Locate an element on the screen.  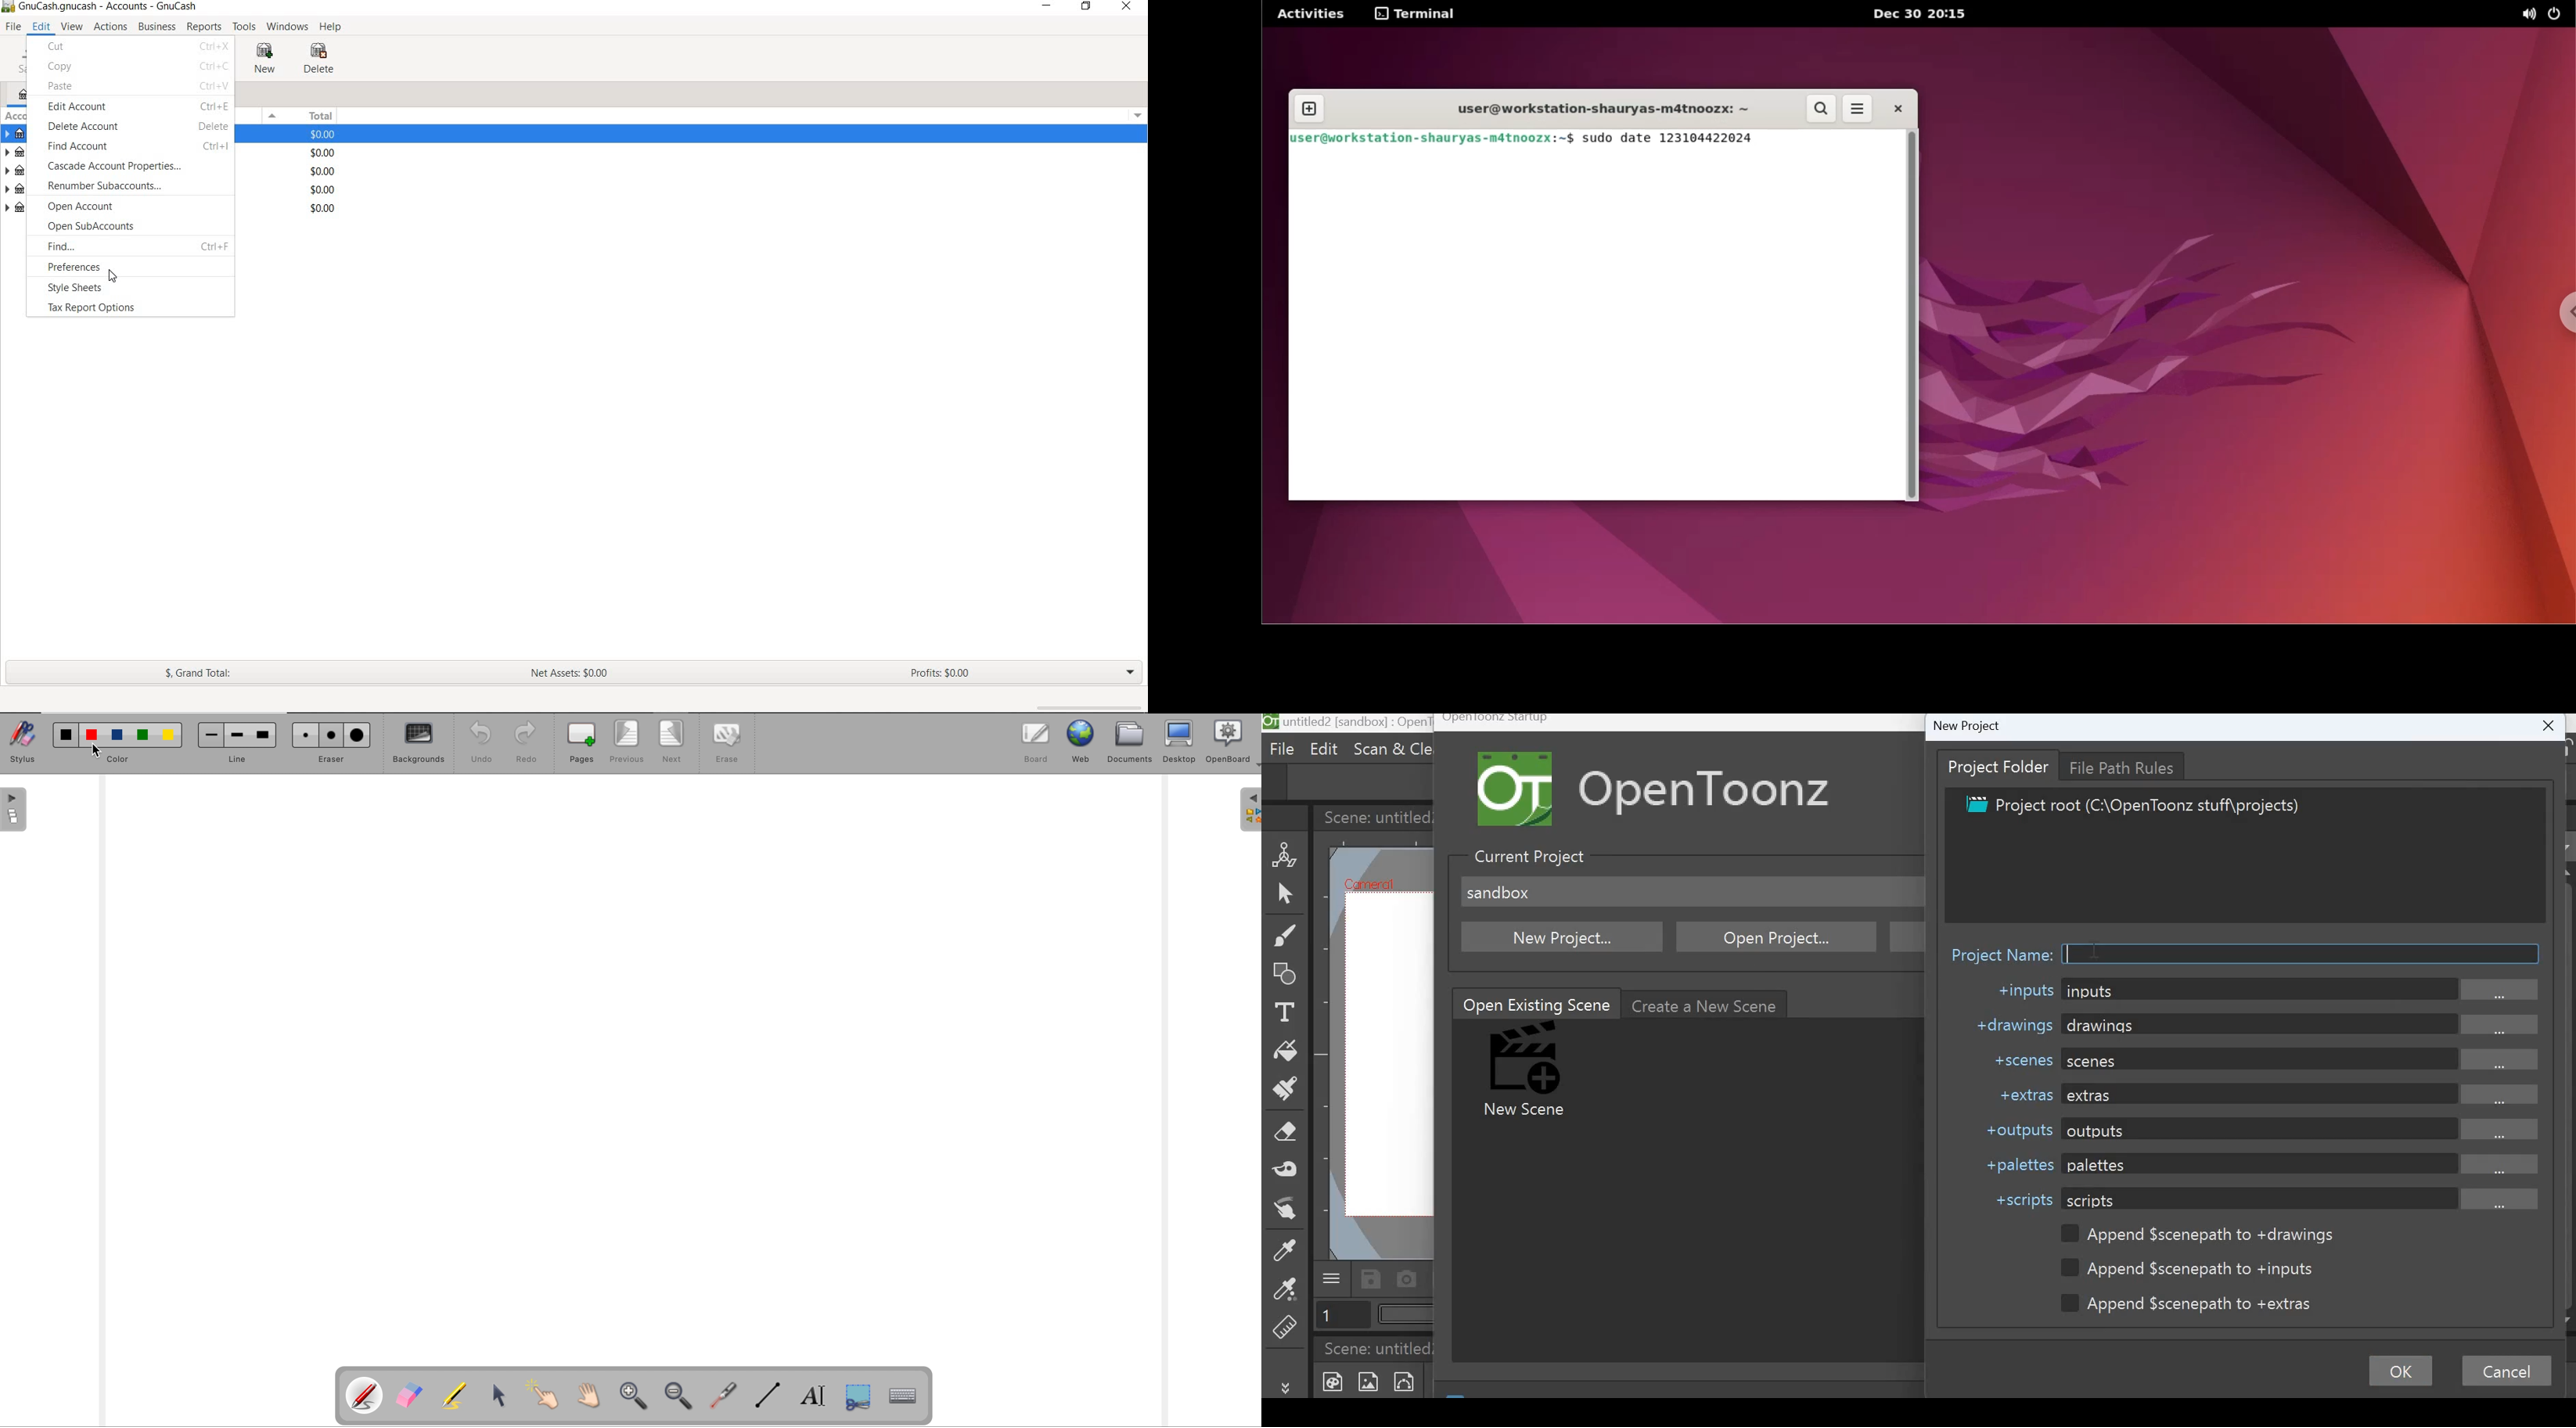
WINDOWS is located at coordinates (287, 27).